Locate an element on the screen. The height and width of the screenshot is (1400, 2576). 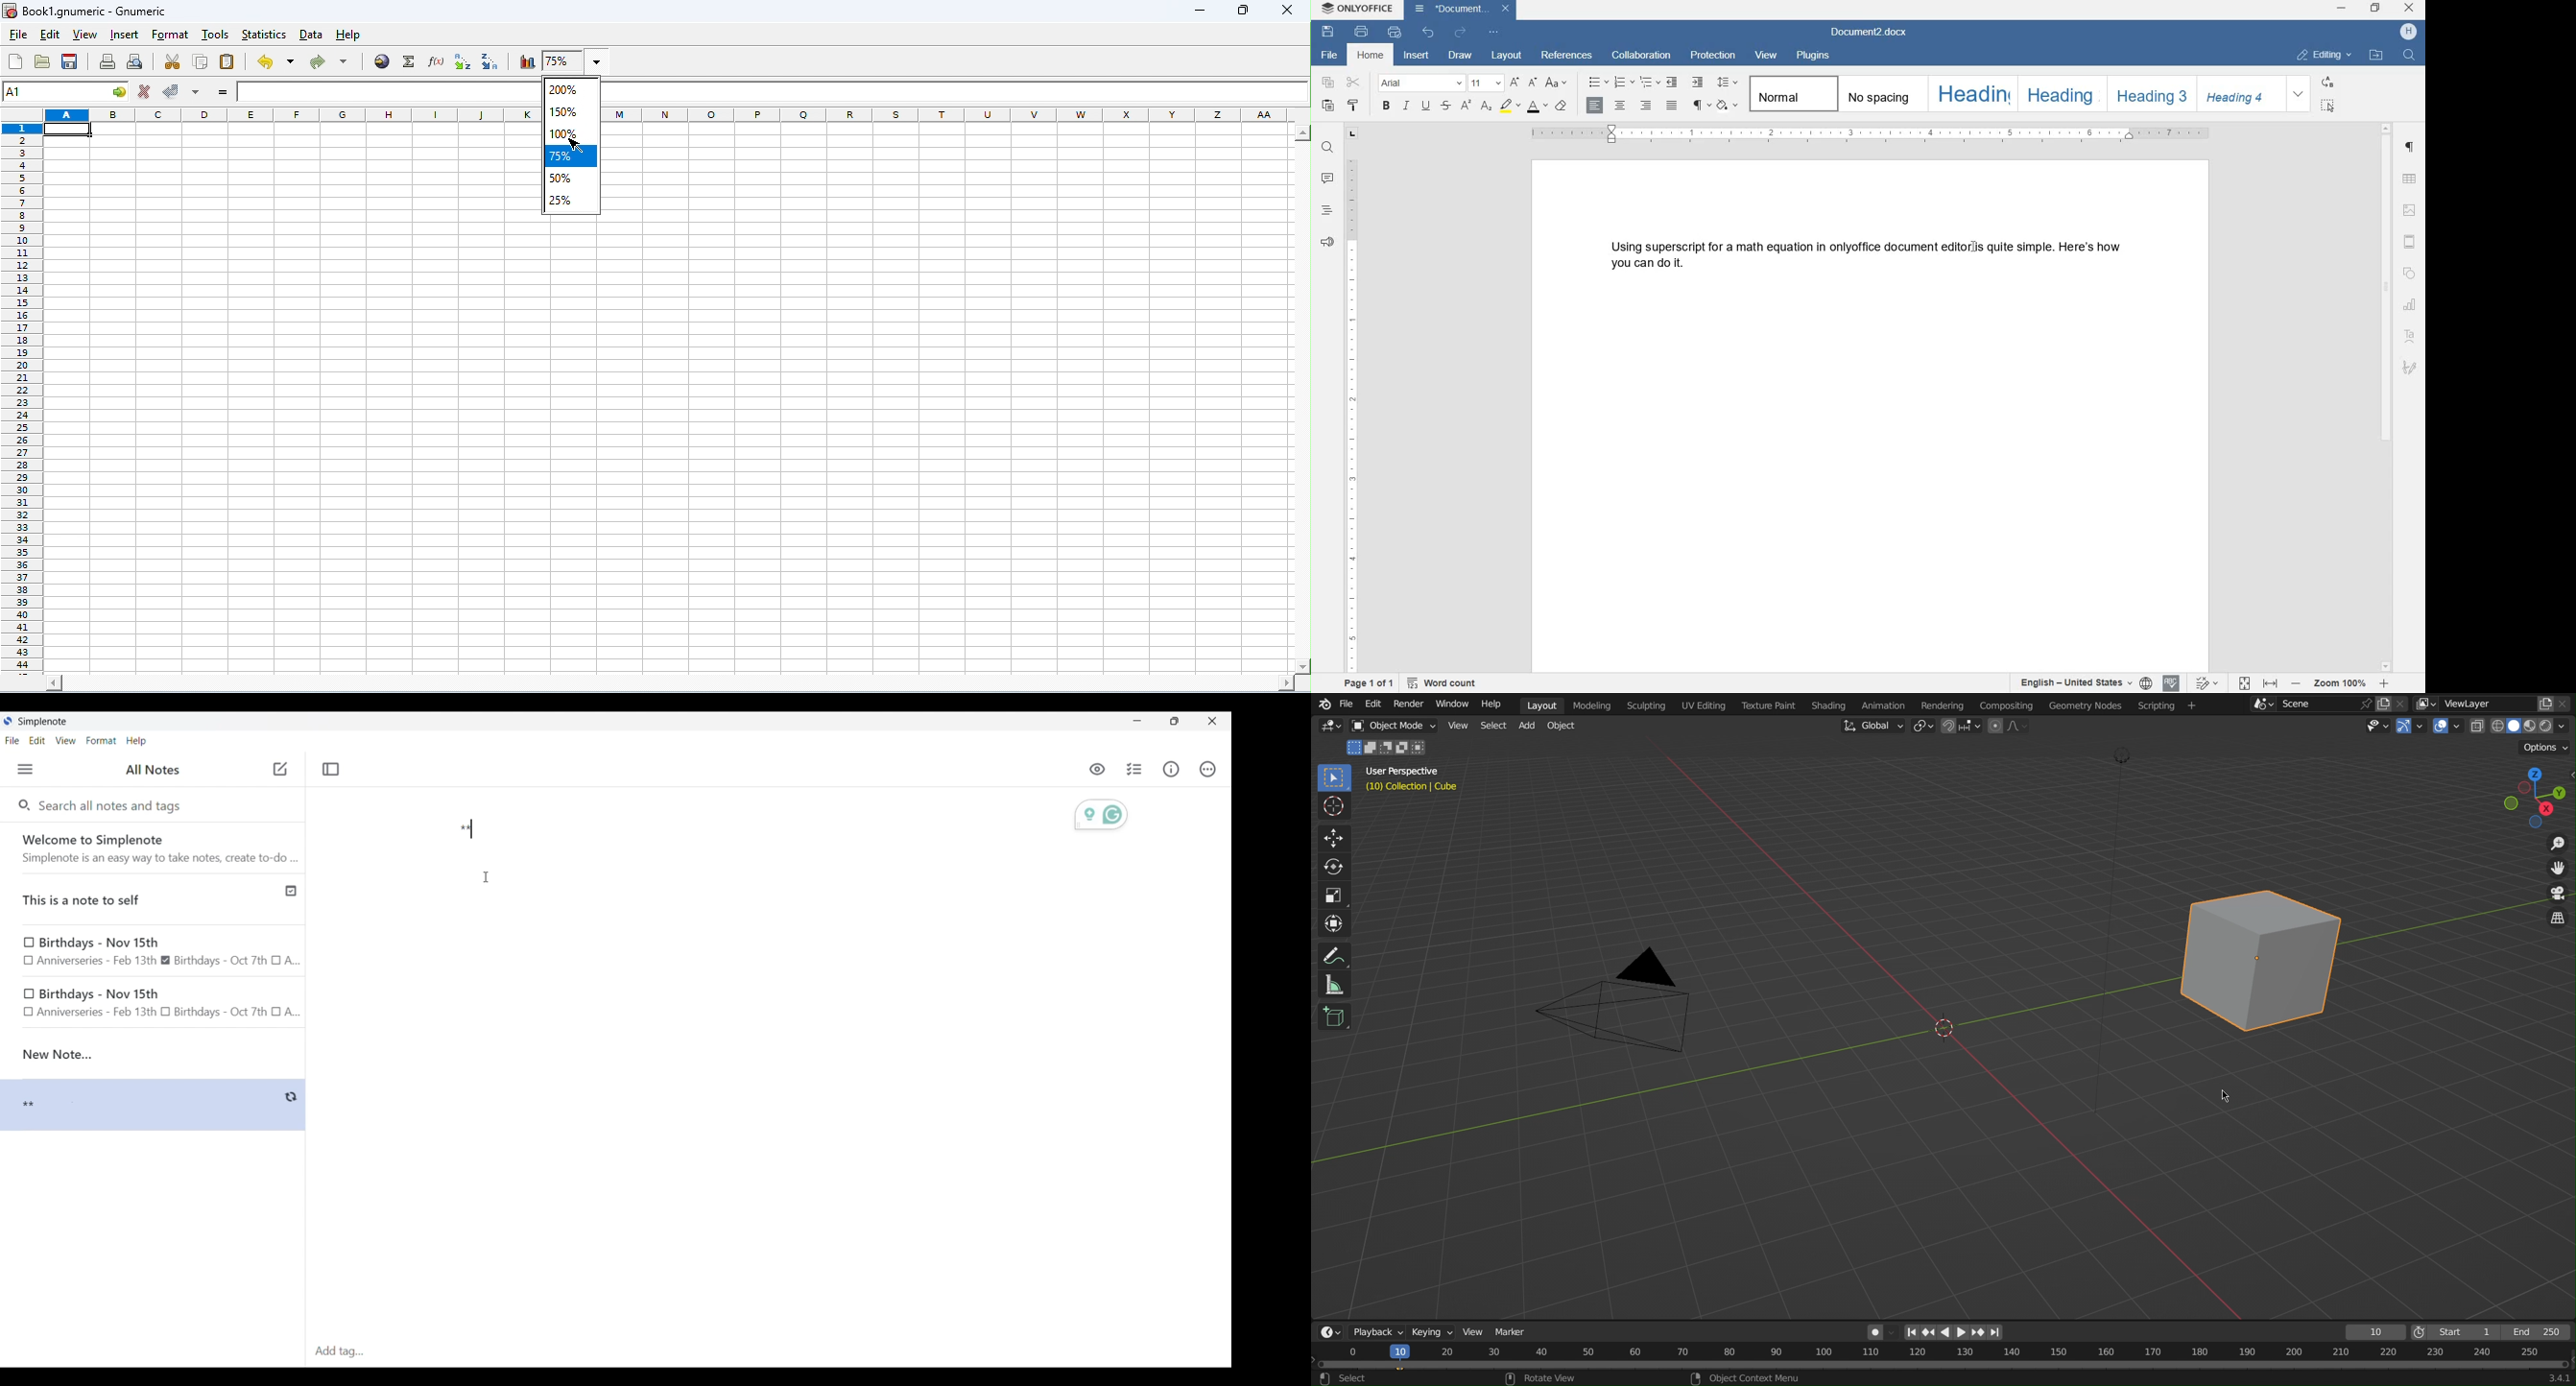
help is located at coordinates (348, 36).